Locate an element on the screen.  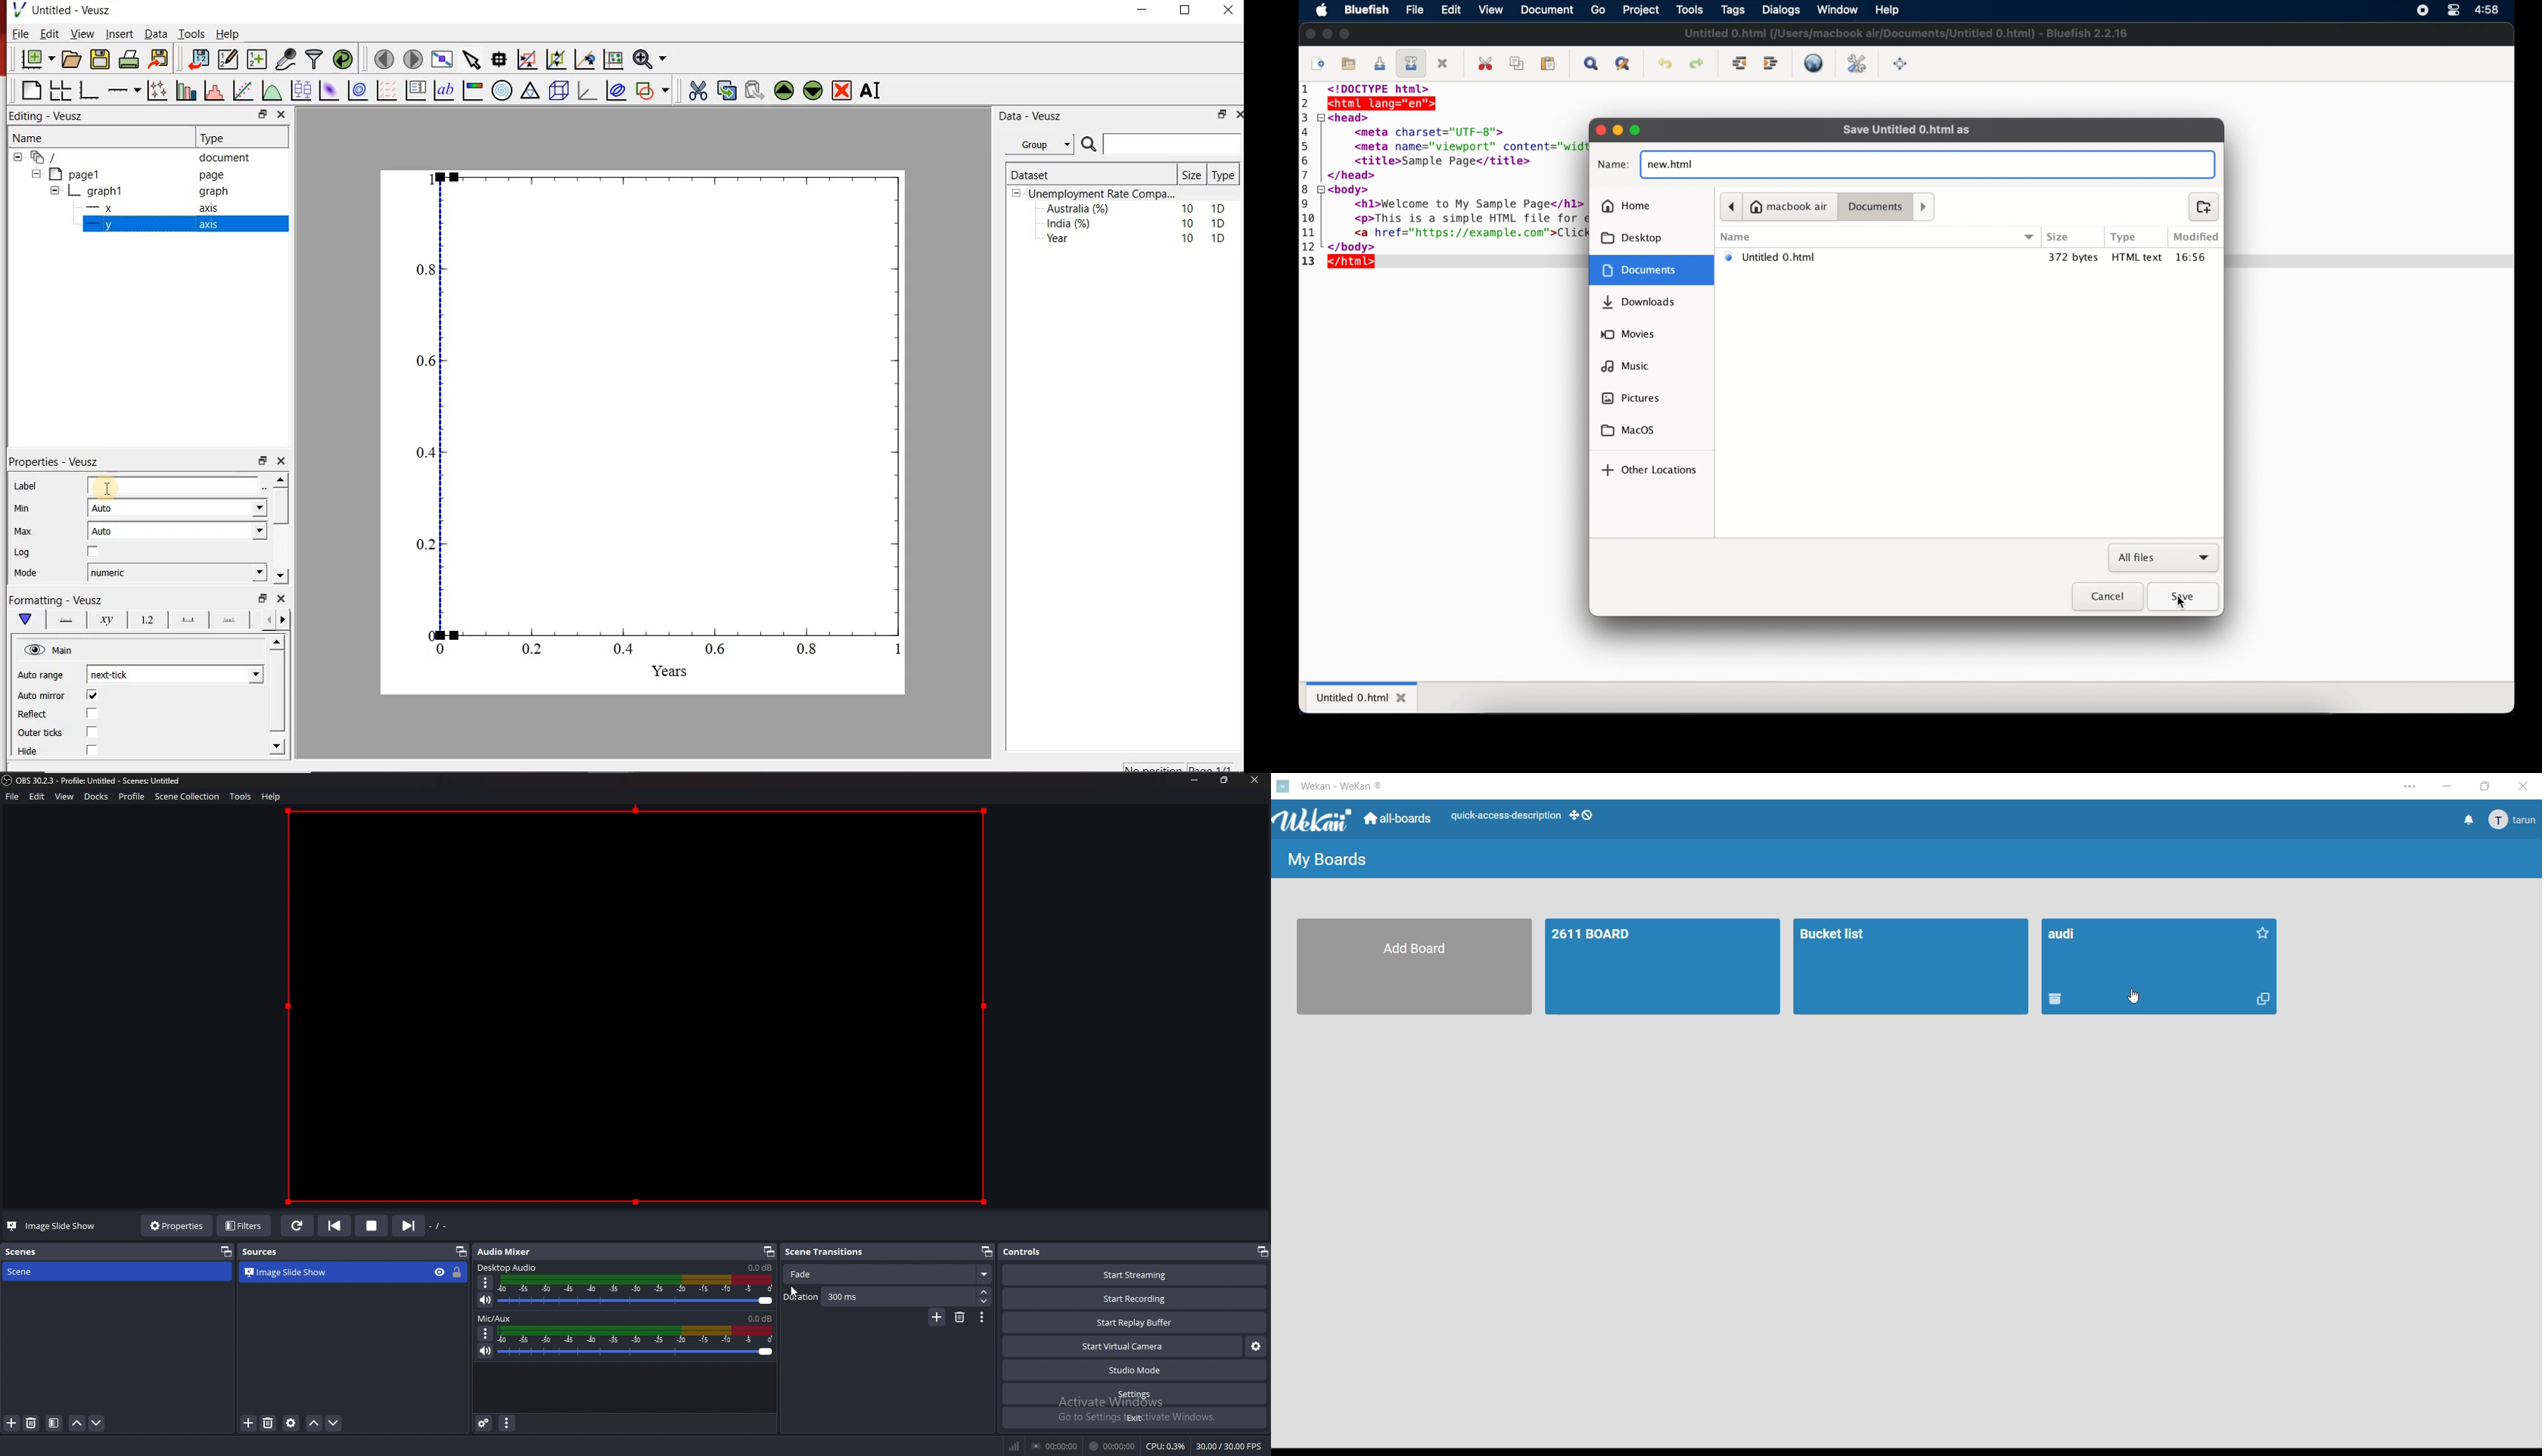
name: is located at coordinates (1613, 165).